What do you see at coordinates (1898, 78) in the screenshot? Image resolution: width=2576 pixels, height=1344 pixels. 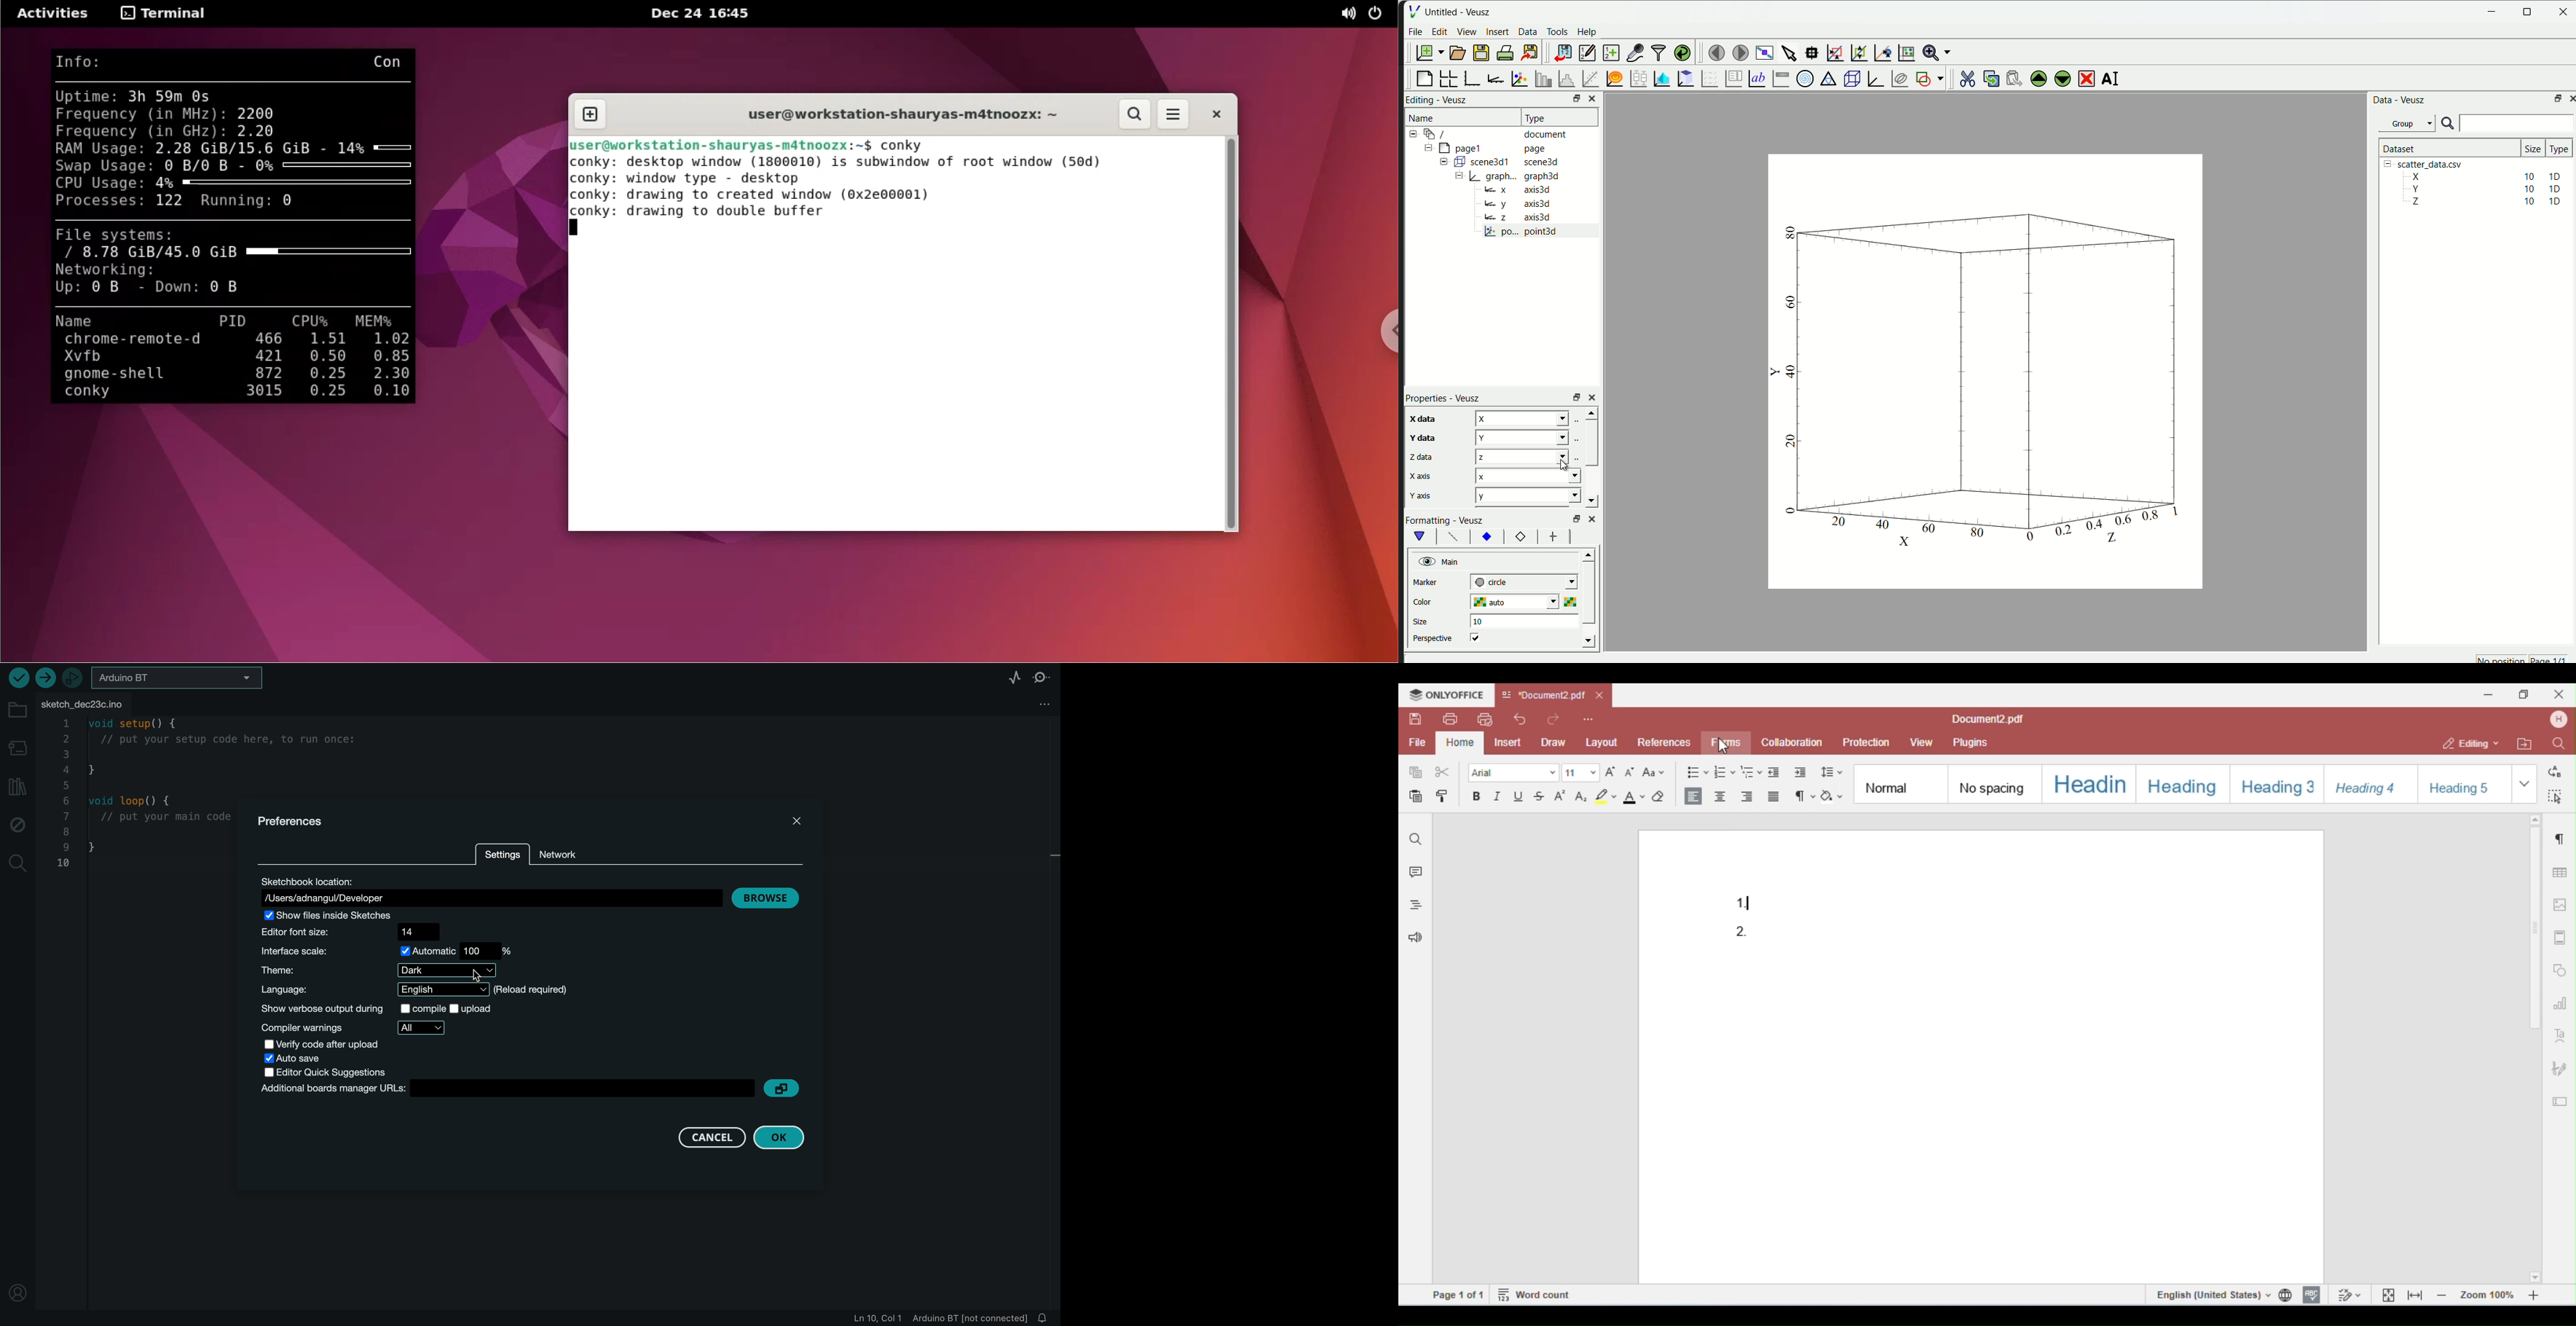 I see `plot covariance ellipses` at bounding box center [1898, 78].